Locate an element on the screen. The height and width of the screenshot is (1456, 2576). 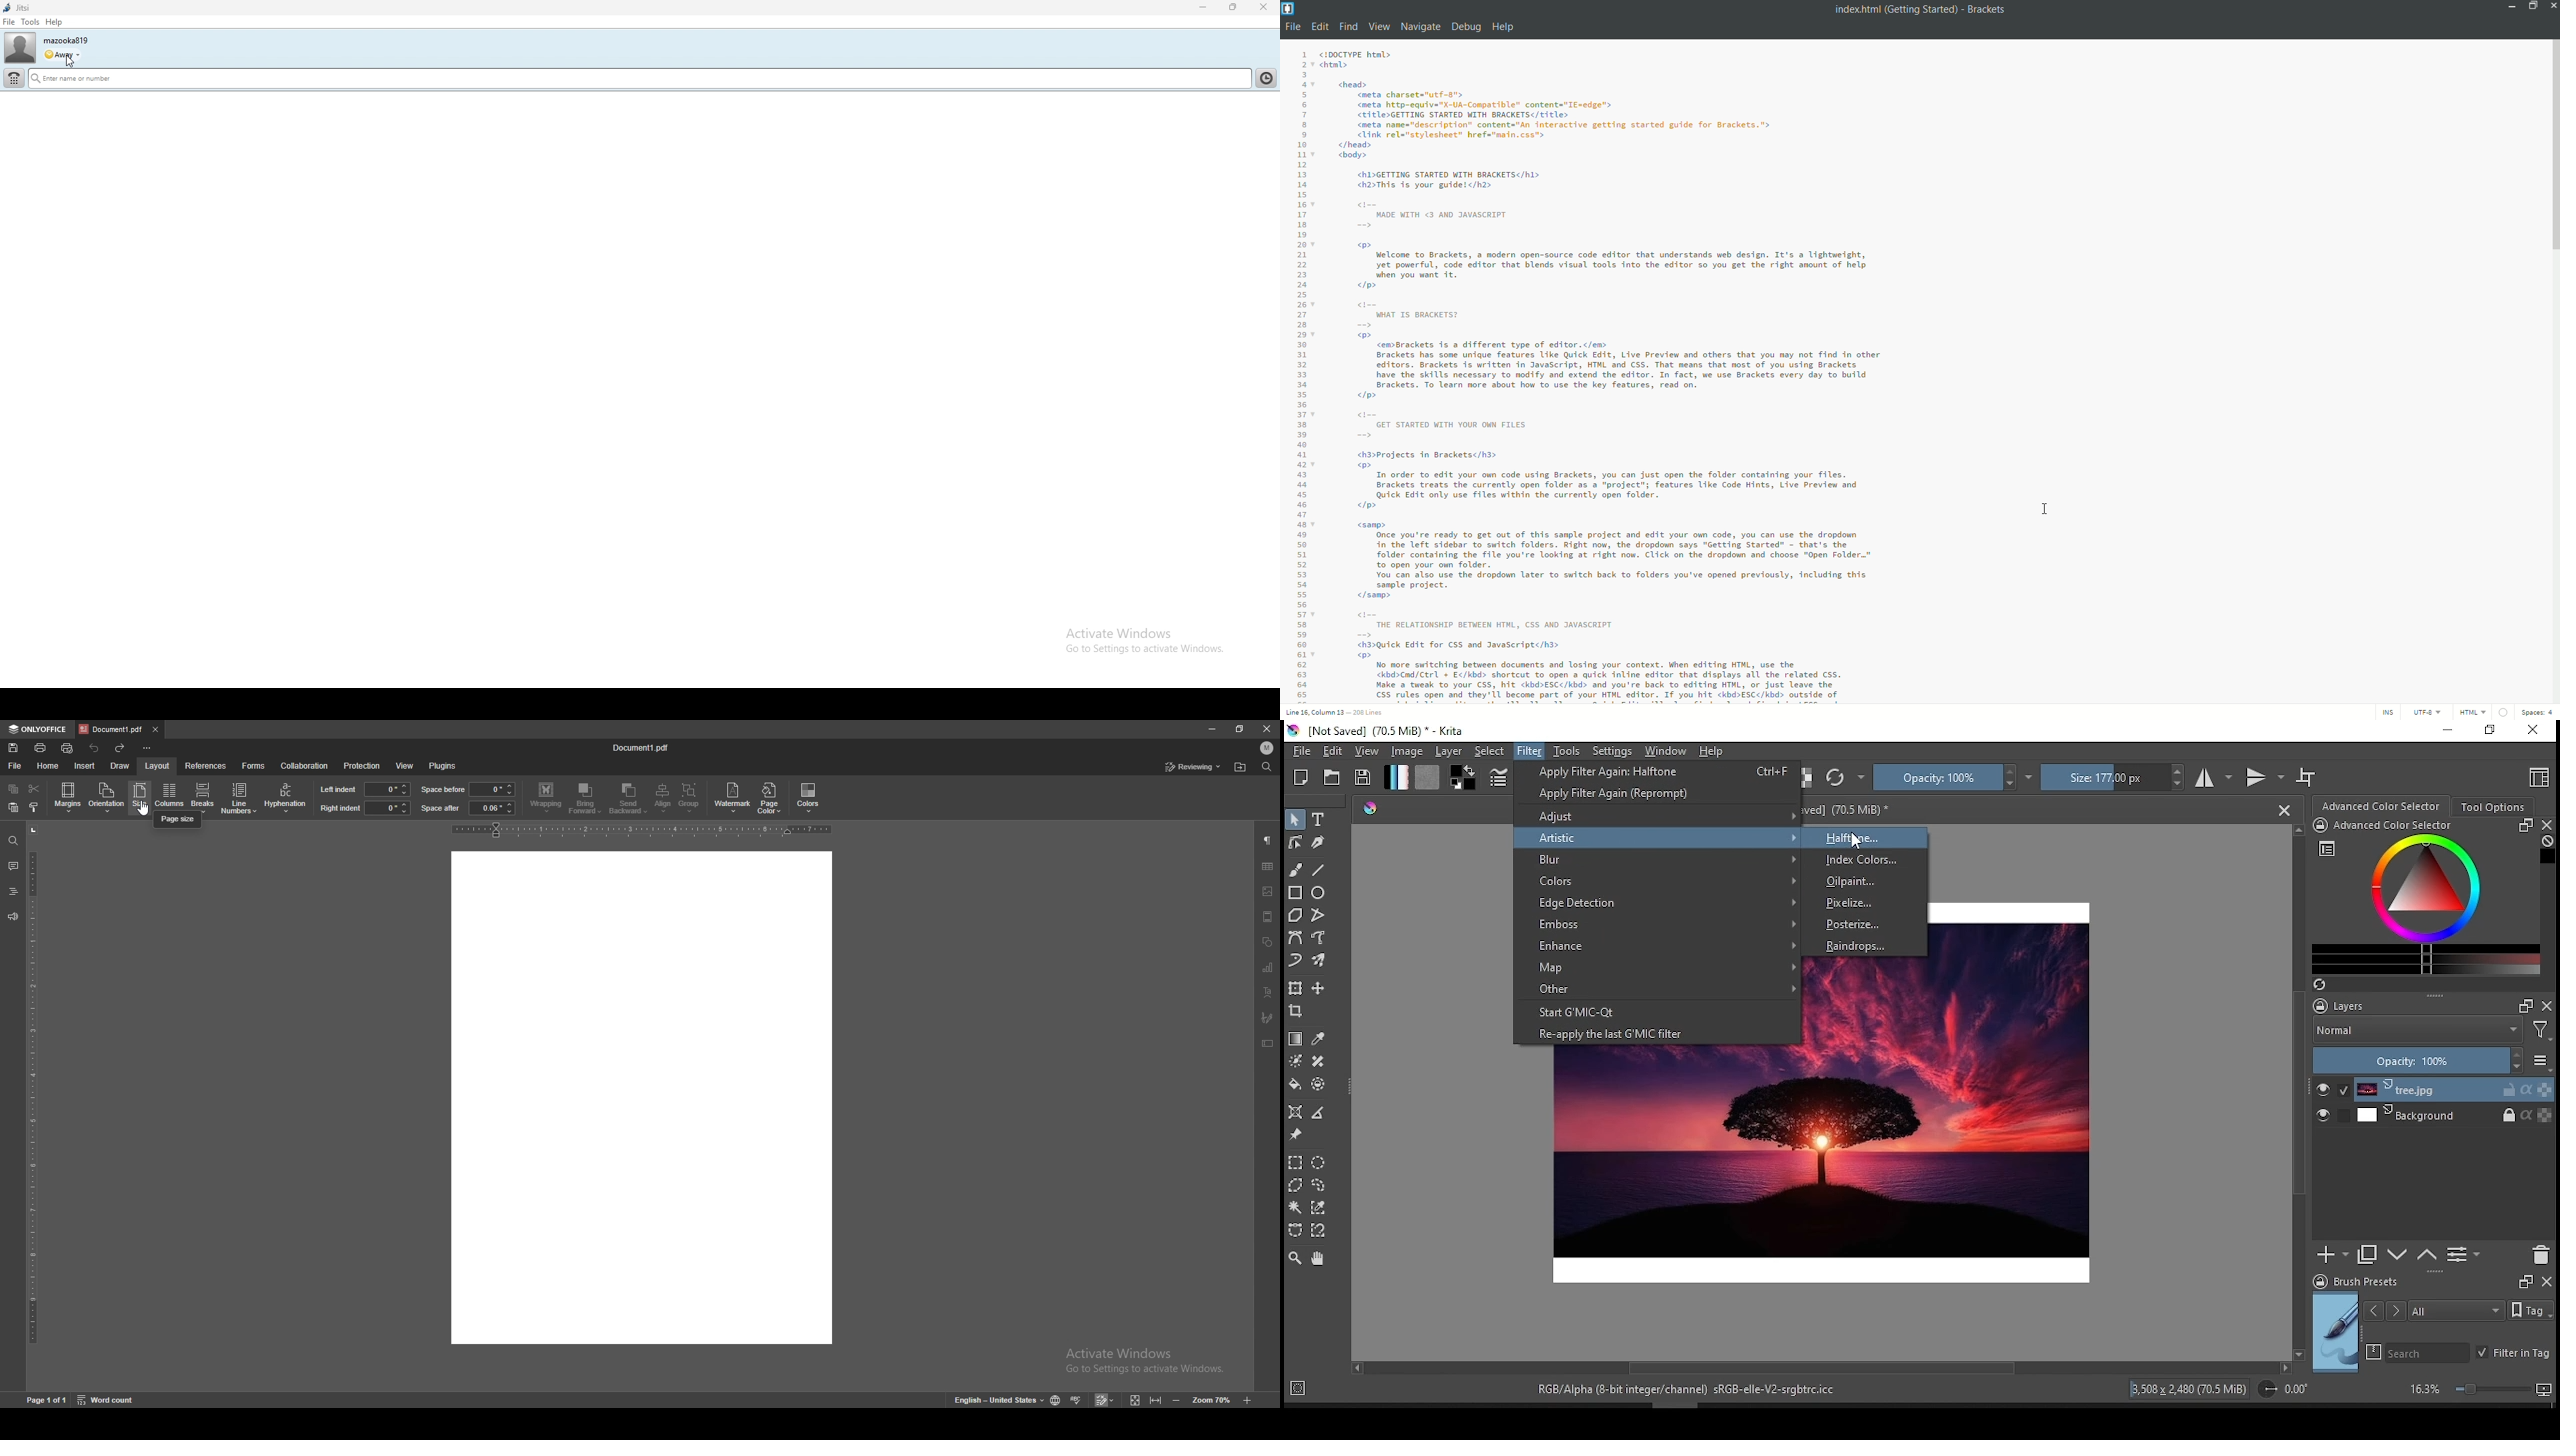
close docker is located at coordinates (2547, 823).